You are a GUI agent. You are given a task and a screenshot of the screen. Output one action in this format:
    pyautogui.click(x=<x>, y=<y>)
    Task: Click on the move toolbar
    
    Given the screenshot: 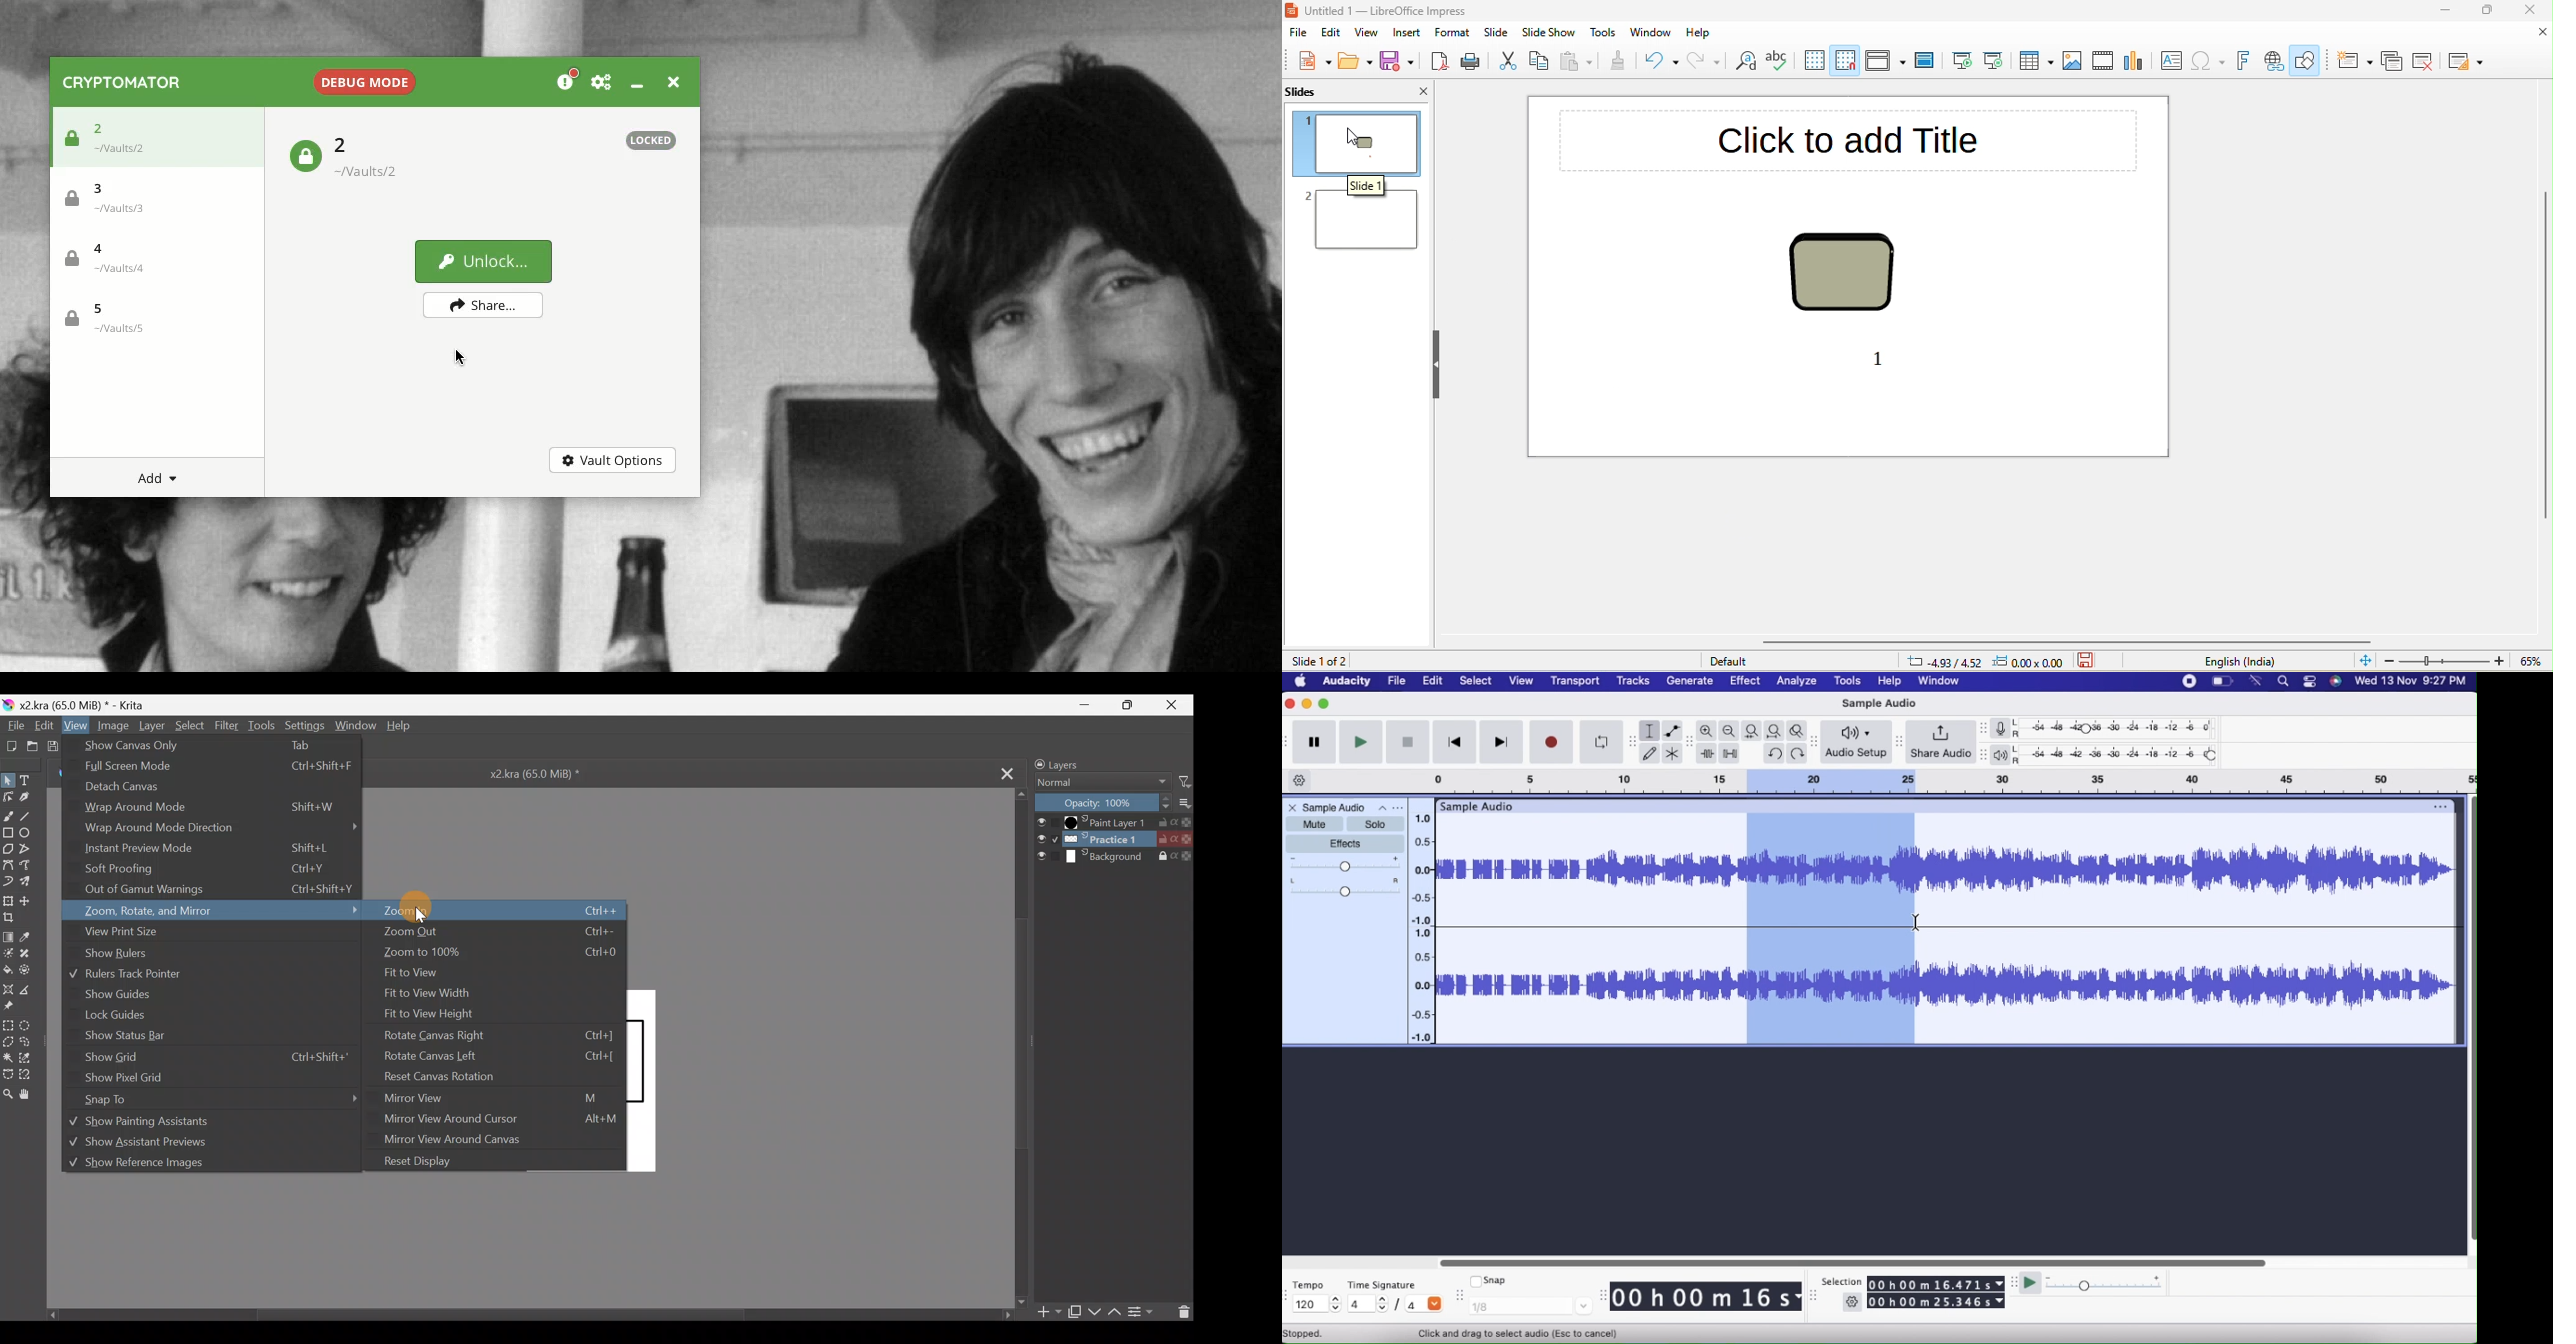 What is the action you would take?
    pyautogui.click(x=1289, y=1296)
    